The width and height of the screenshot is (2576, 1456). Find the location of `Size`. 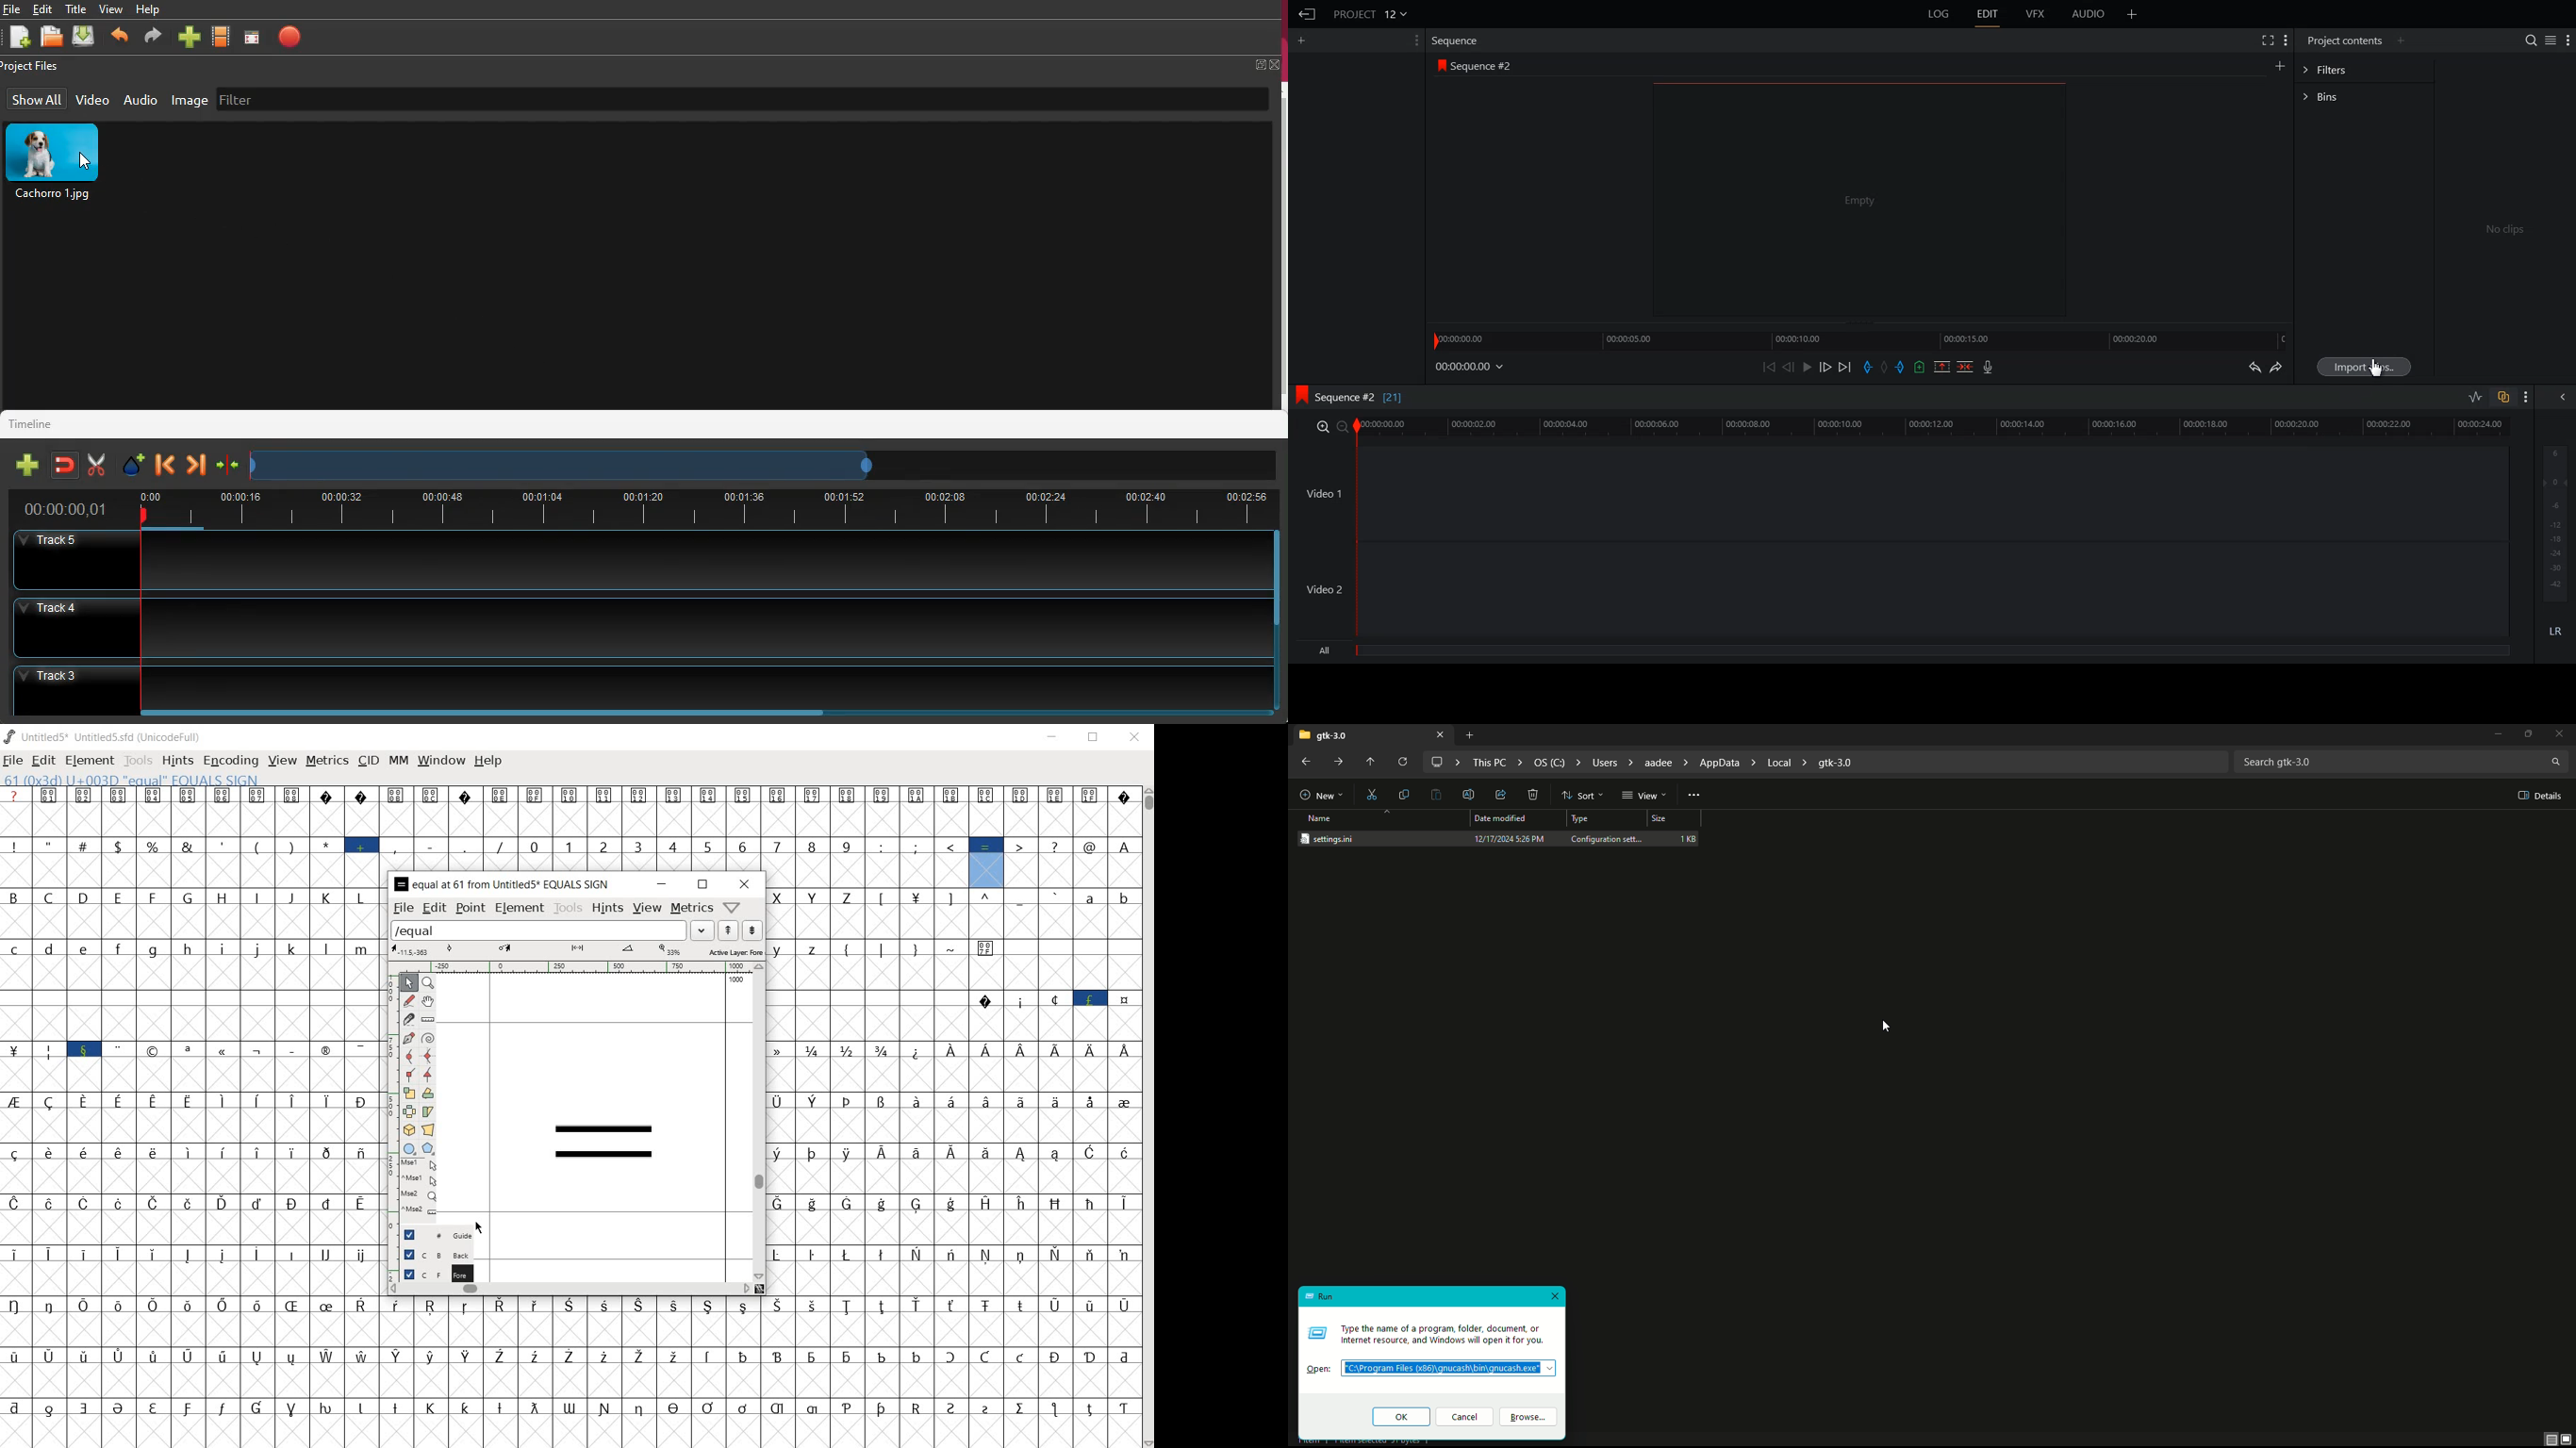

Size is located at coordinates (1672, 821).